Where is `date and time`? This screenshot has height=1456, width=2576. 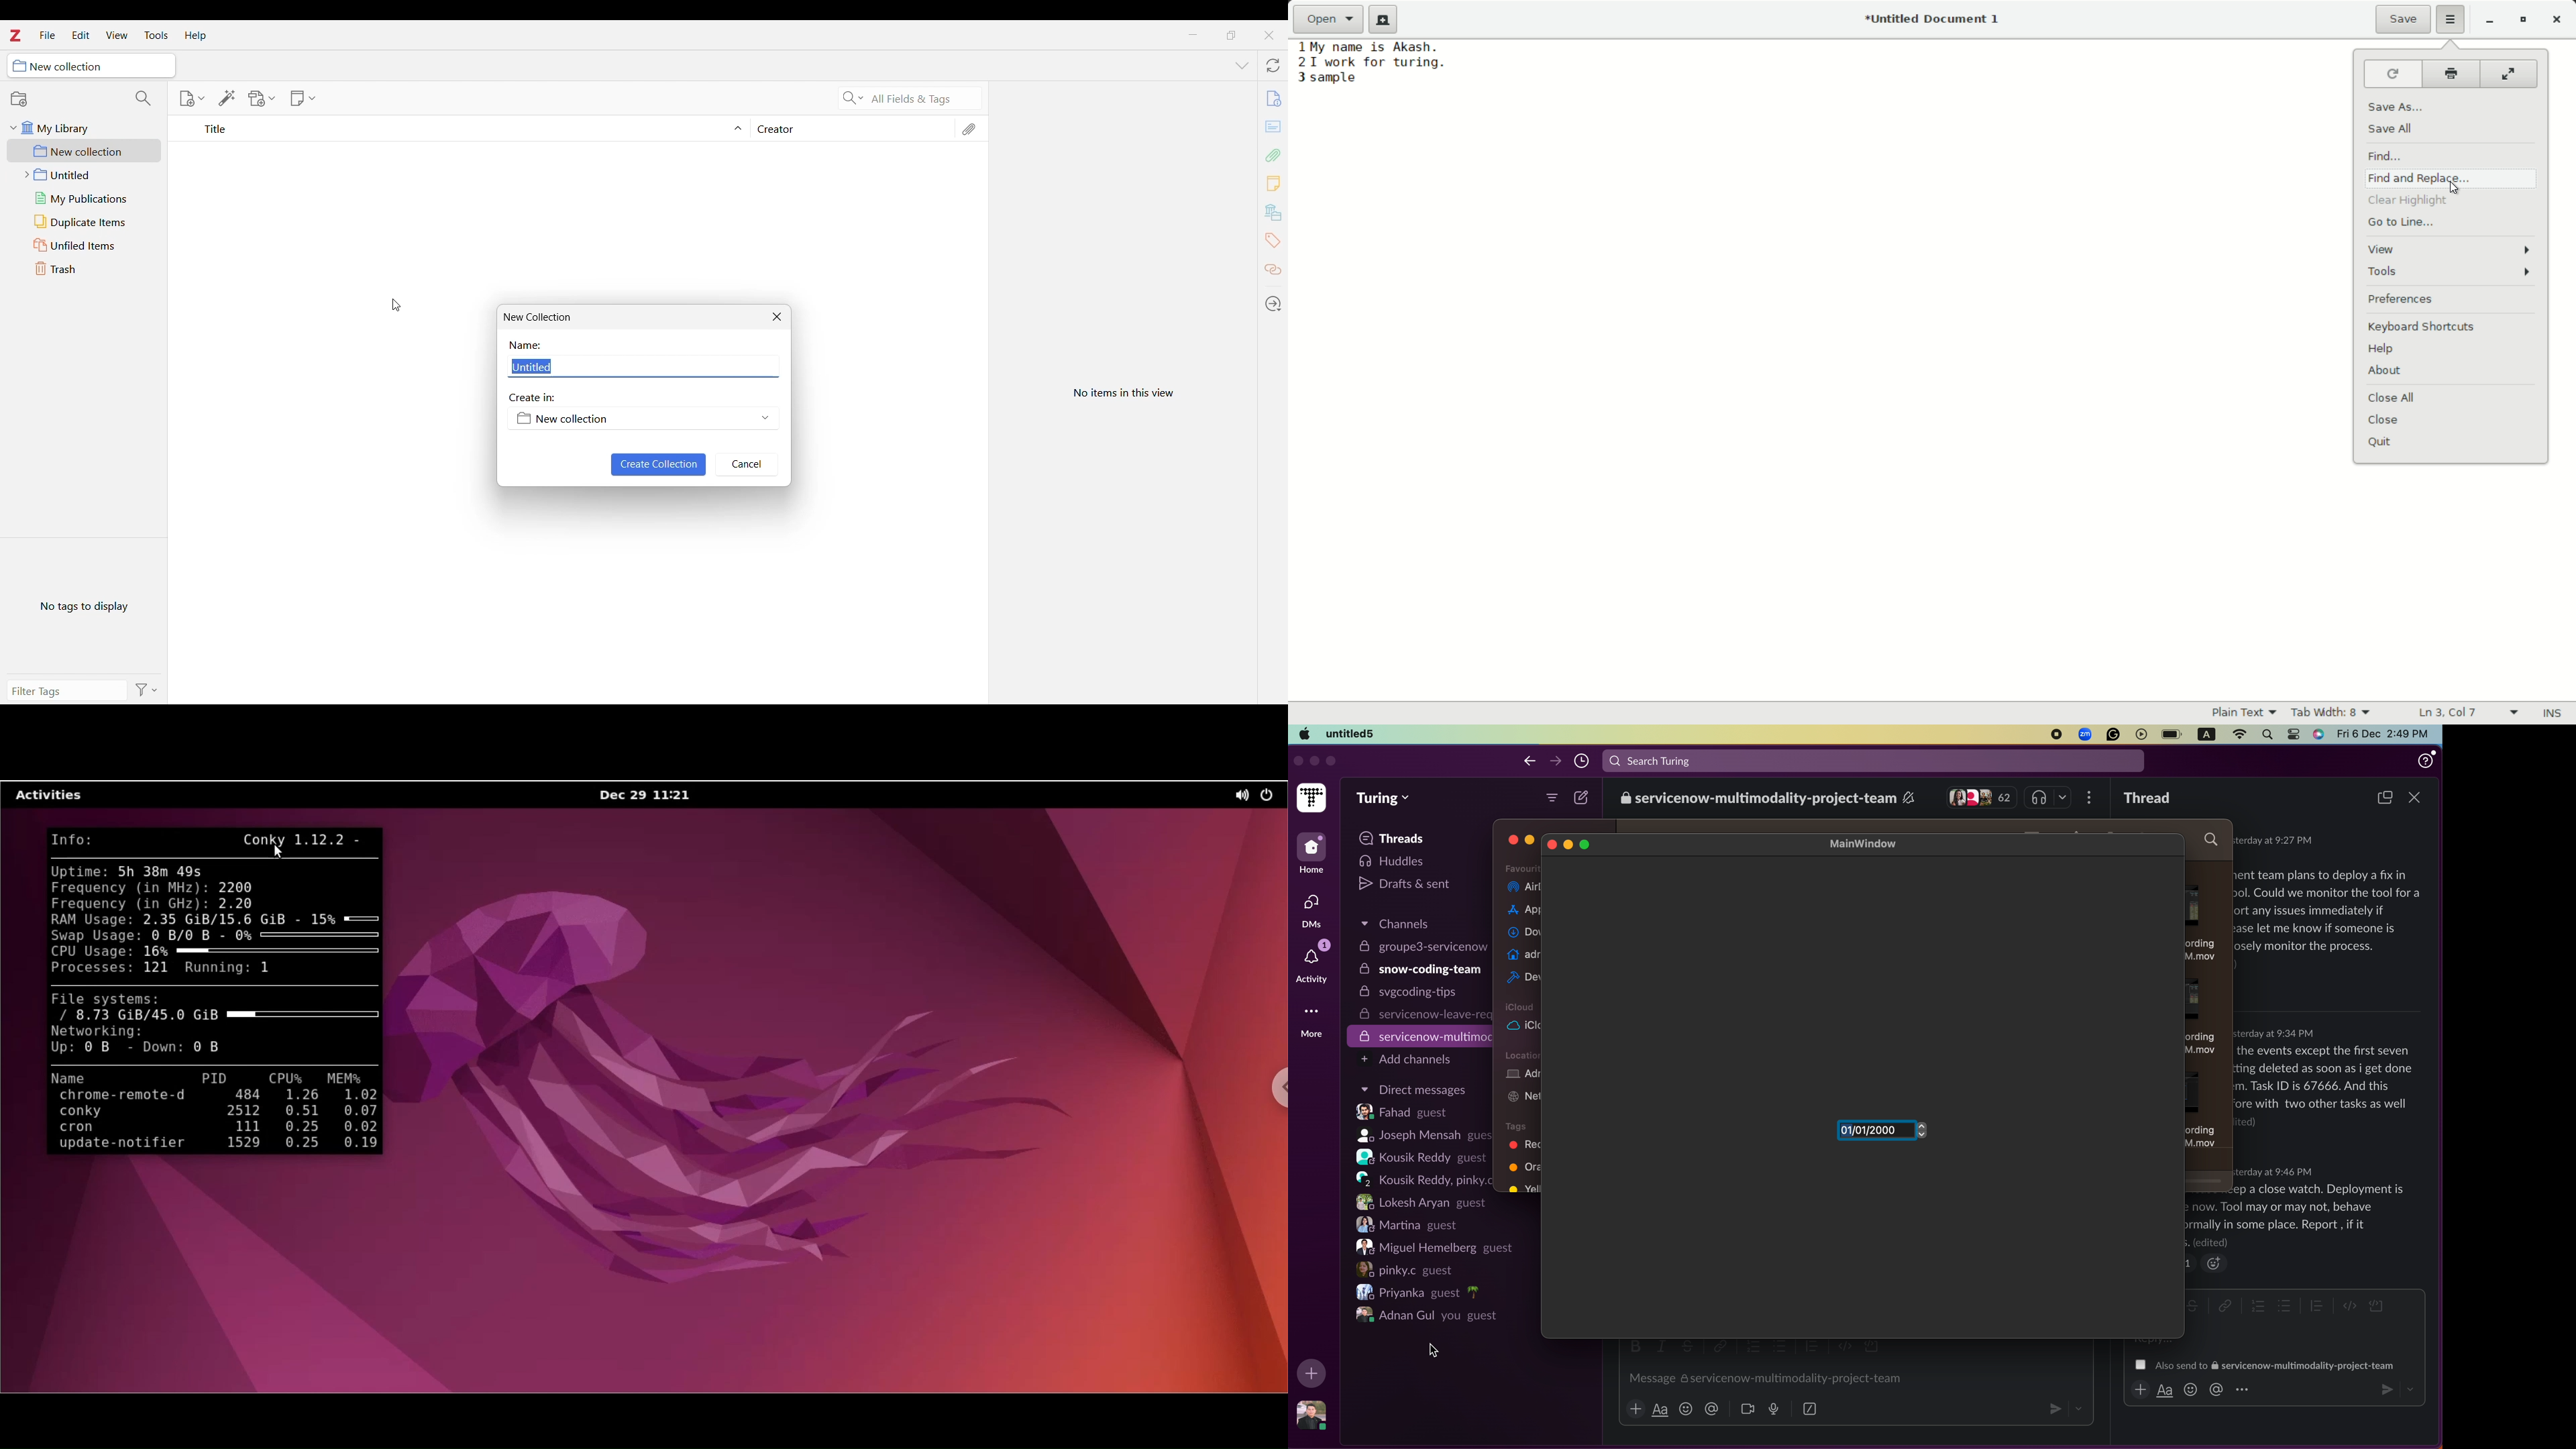
date and time is located at coordinates (2387, 734).